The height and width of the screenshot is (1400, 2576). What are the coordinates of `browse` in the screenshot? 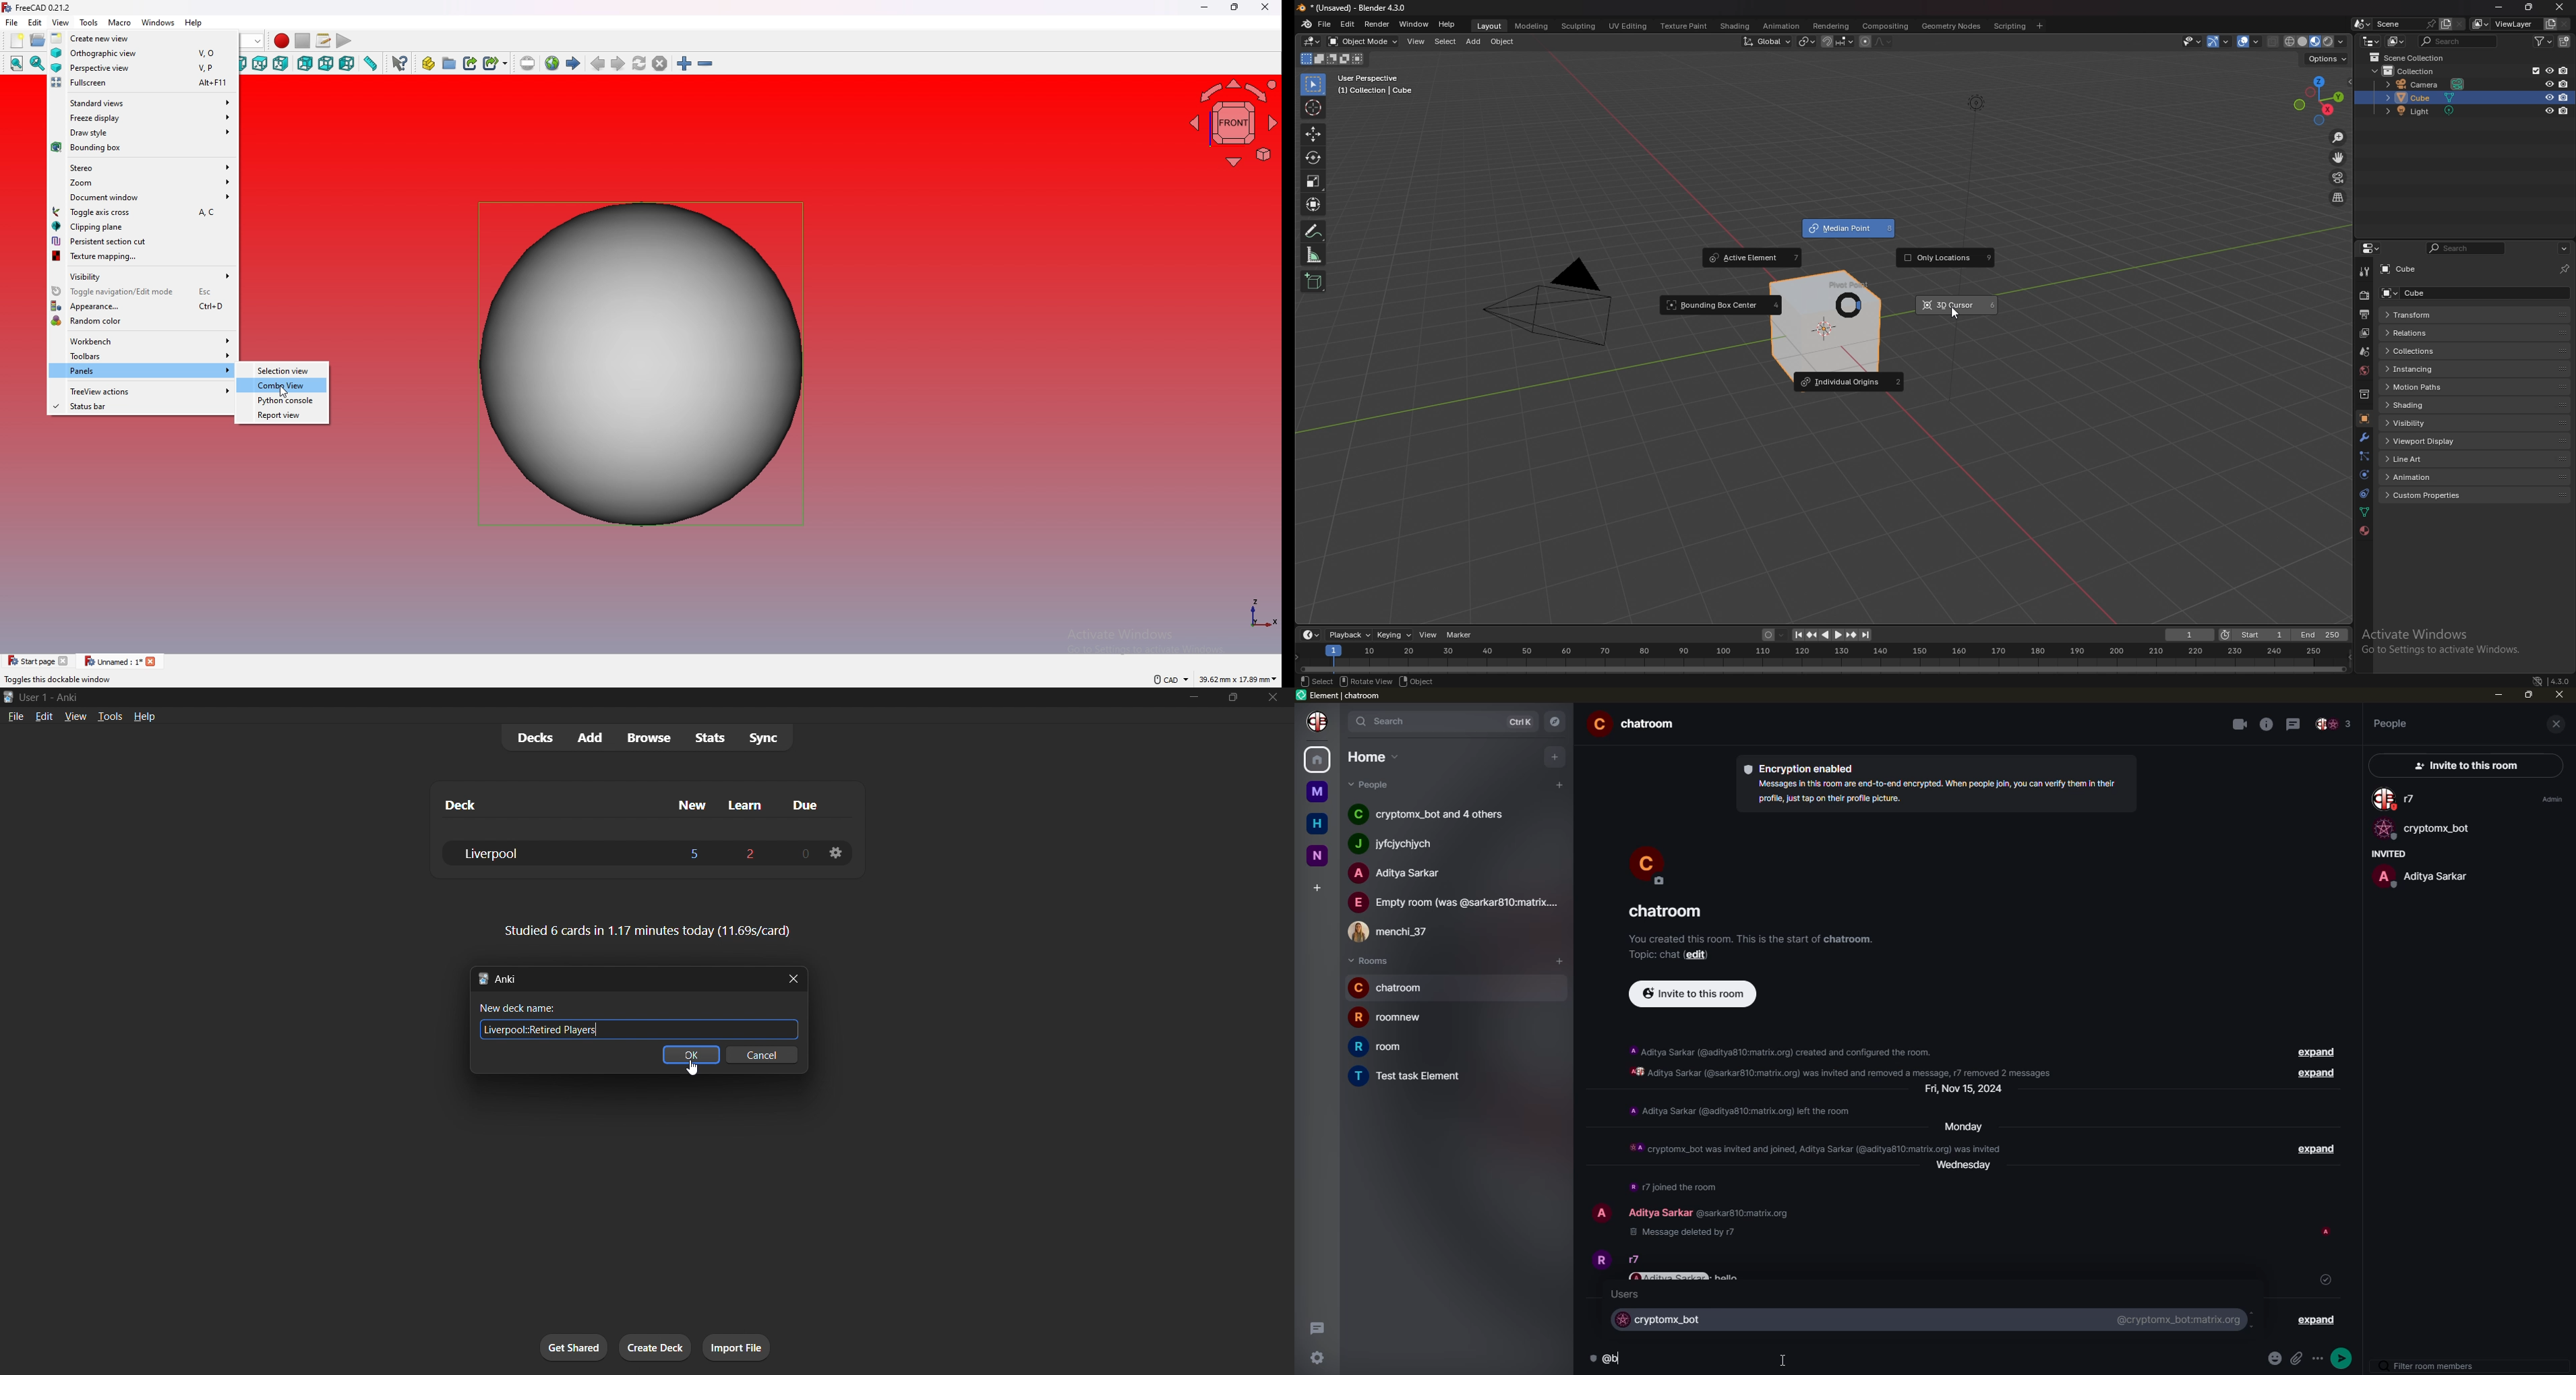 It's located at (647, 739).